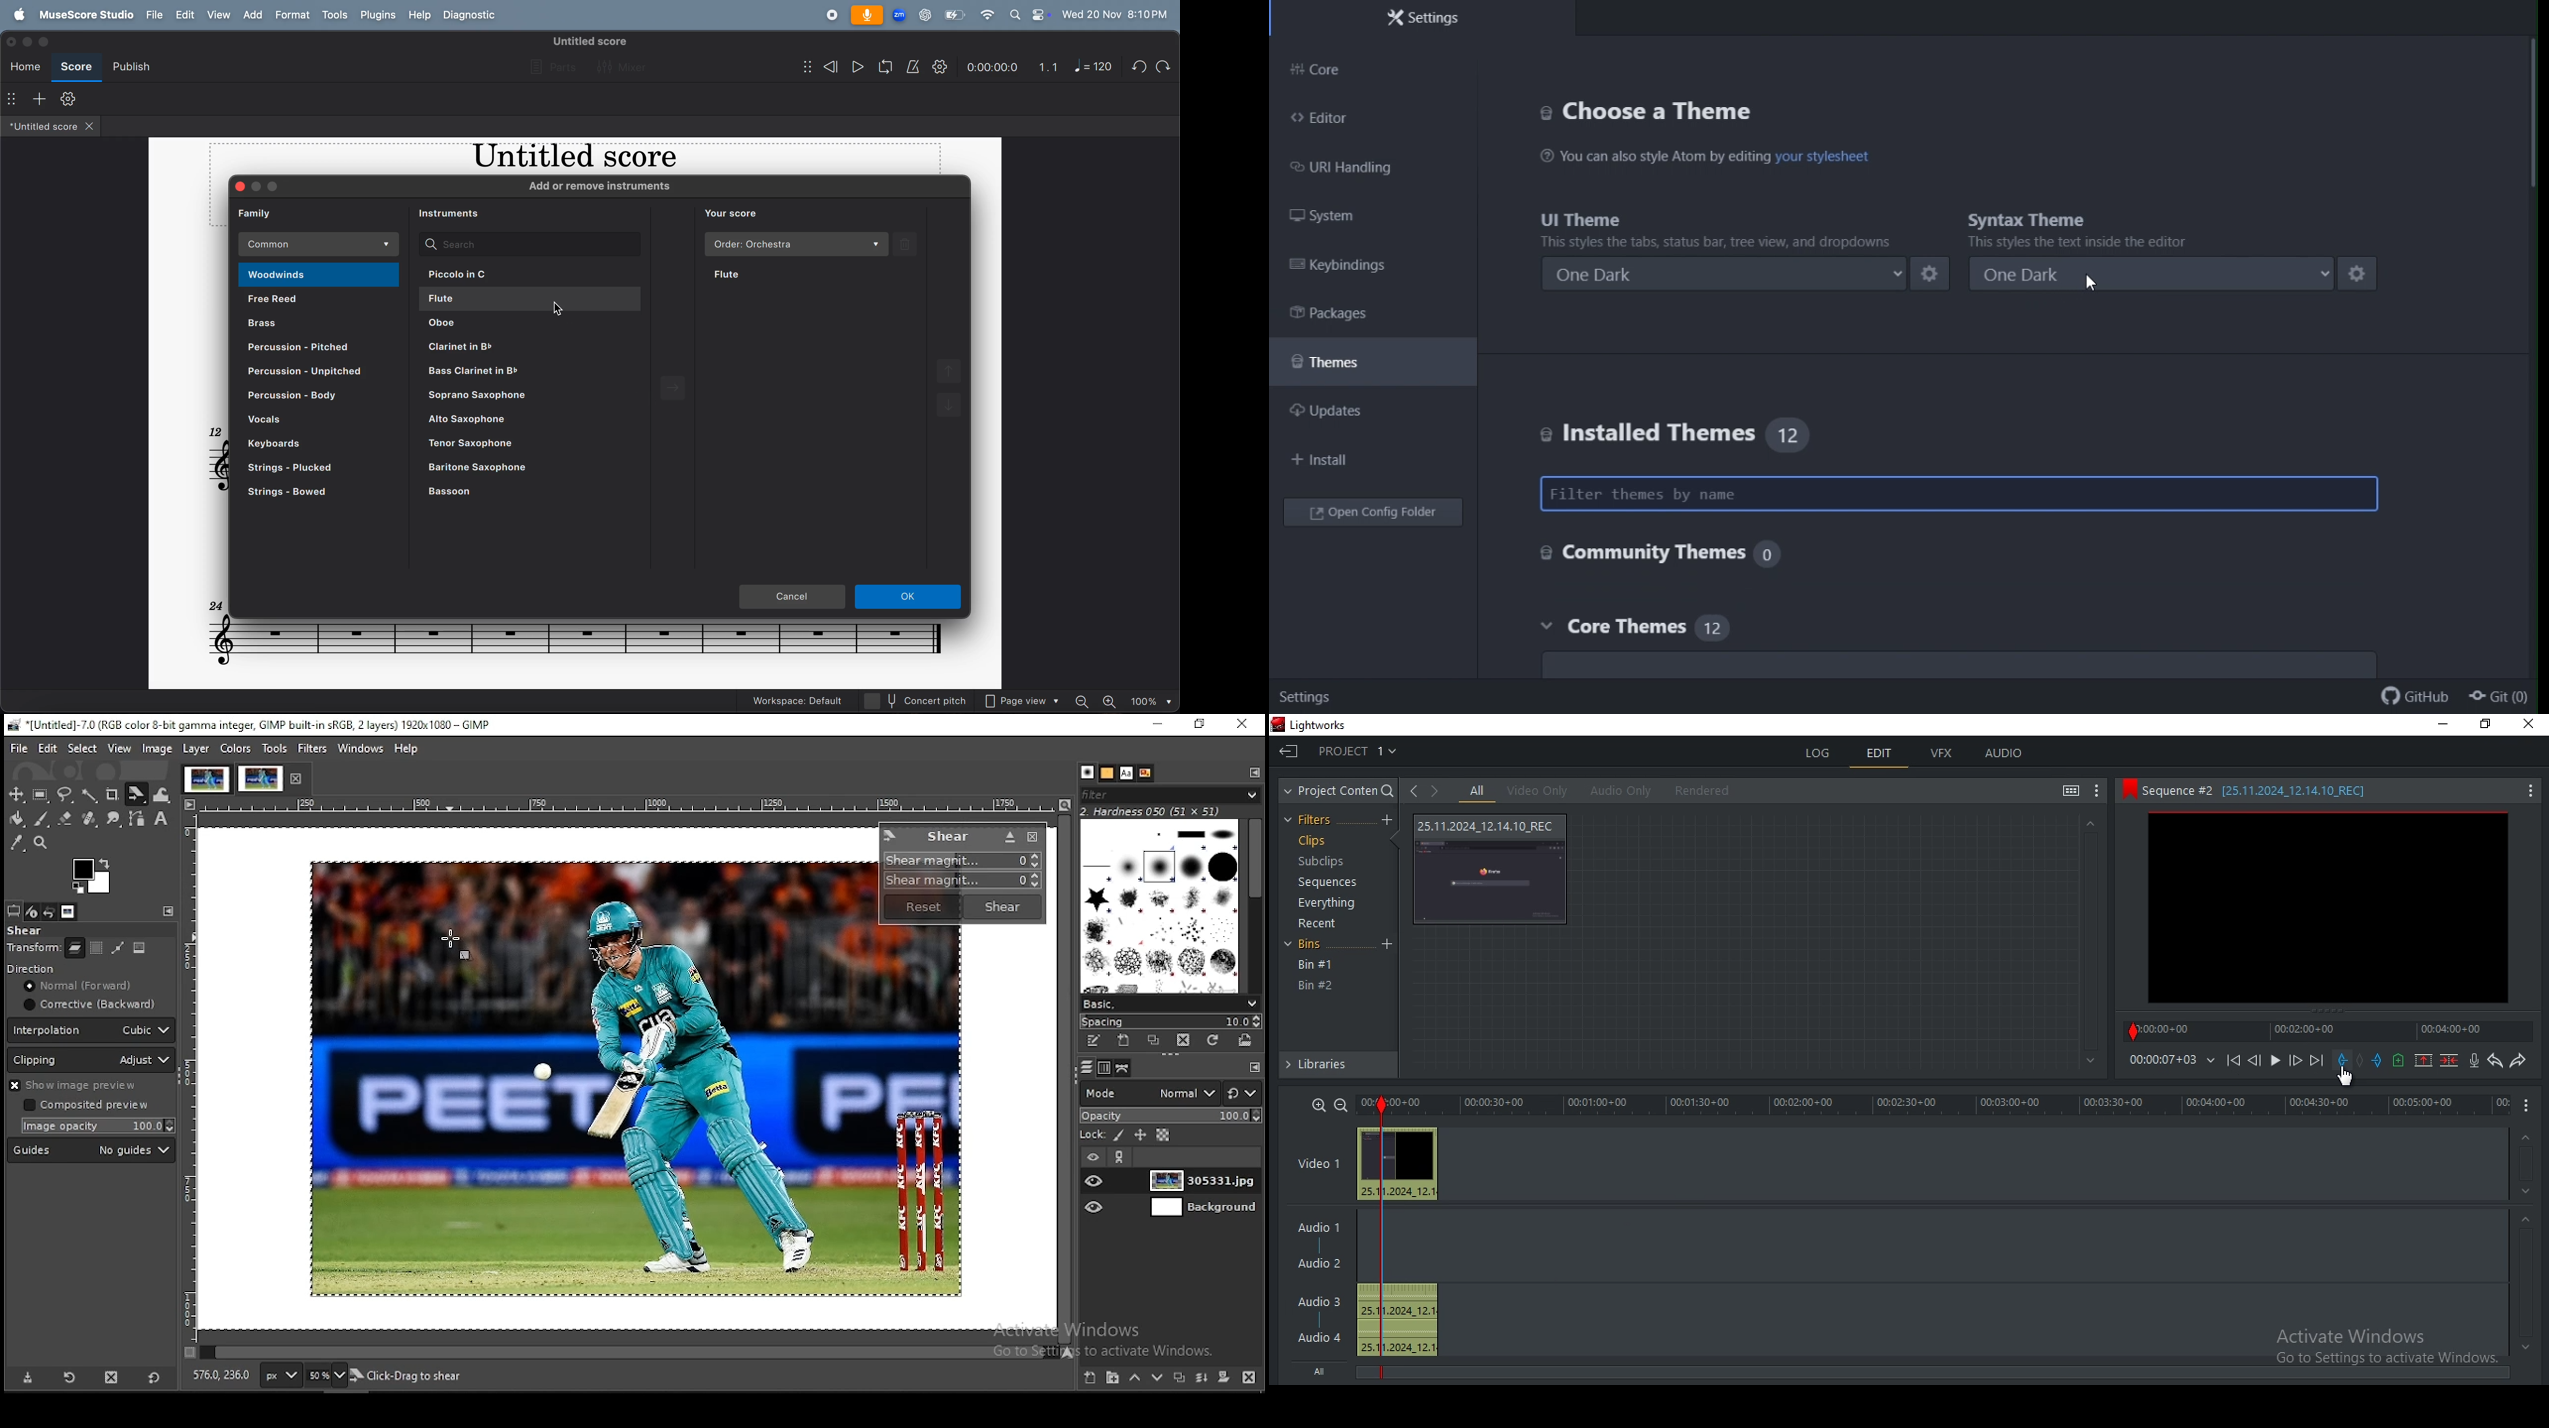 Image resolution: width=2576 pixels, height=1428 pixels. What do you see at coordinates (1378, 515) in the screenshot?
I see `Open config folder` at bounding box center [1378, 515].